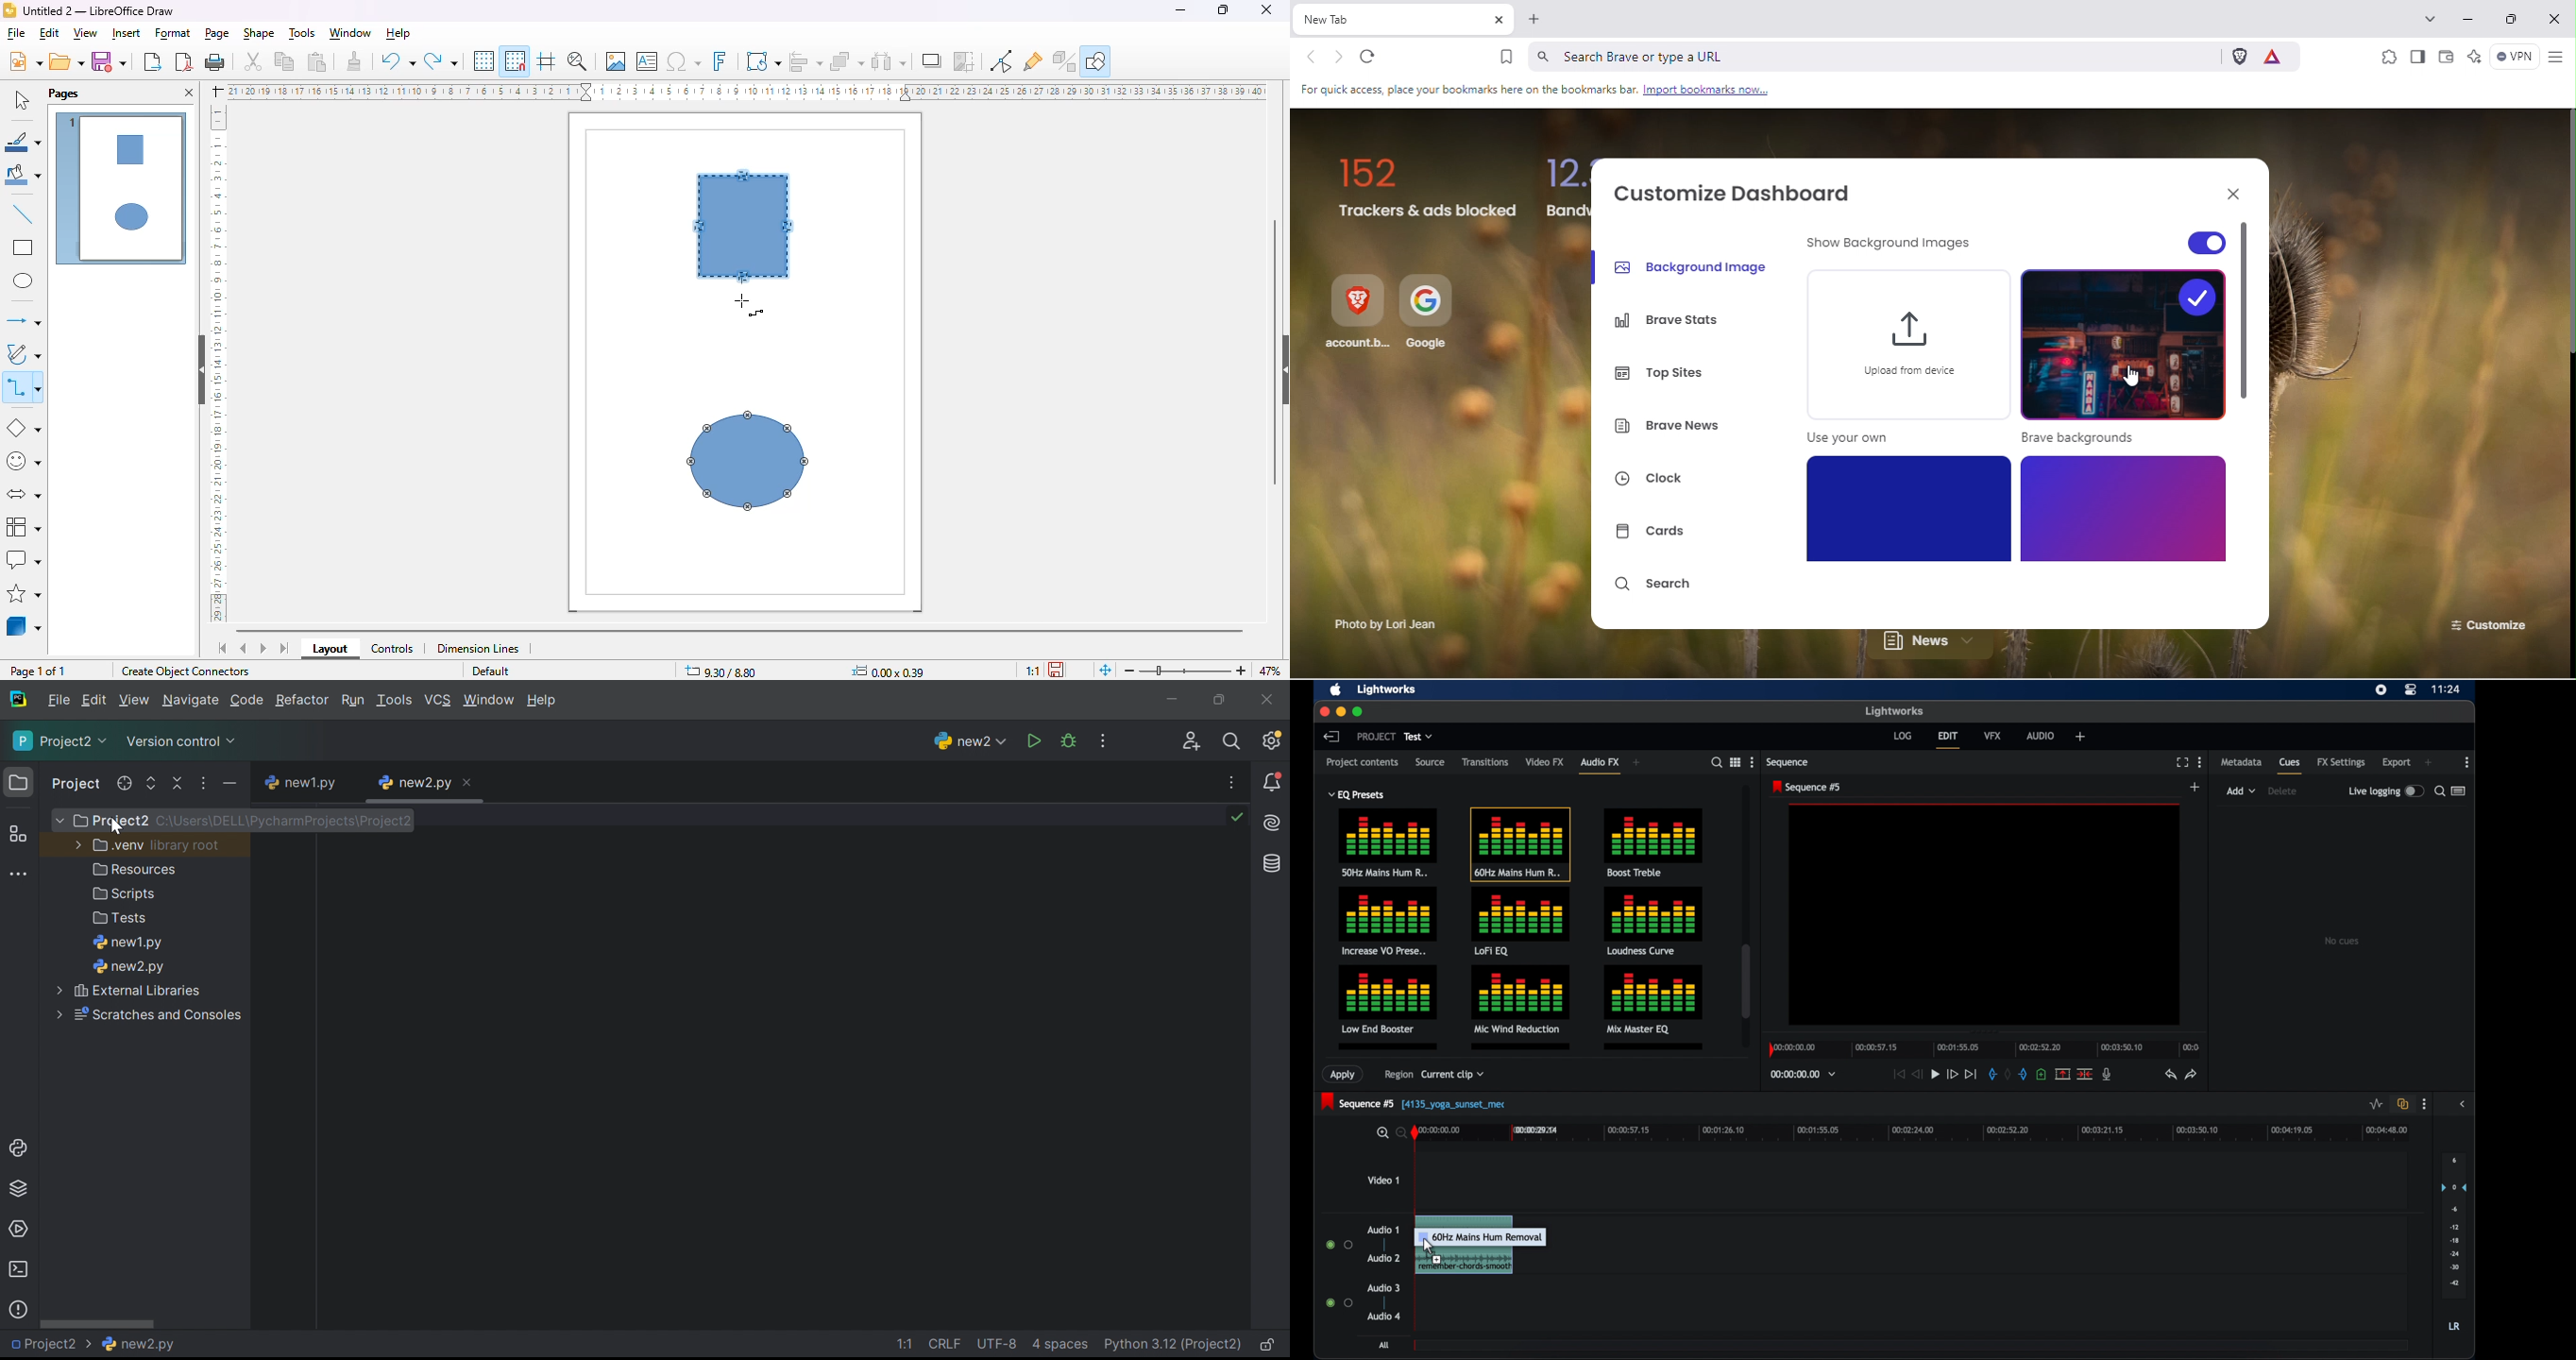 This screenshot has height=1372, width=2576. I want to click on Updates available. IDE and Project Settings., so click(1274, 742).